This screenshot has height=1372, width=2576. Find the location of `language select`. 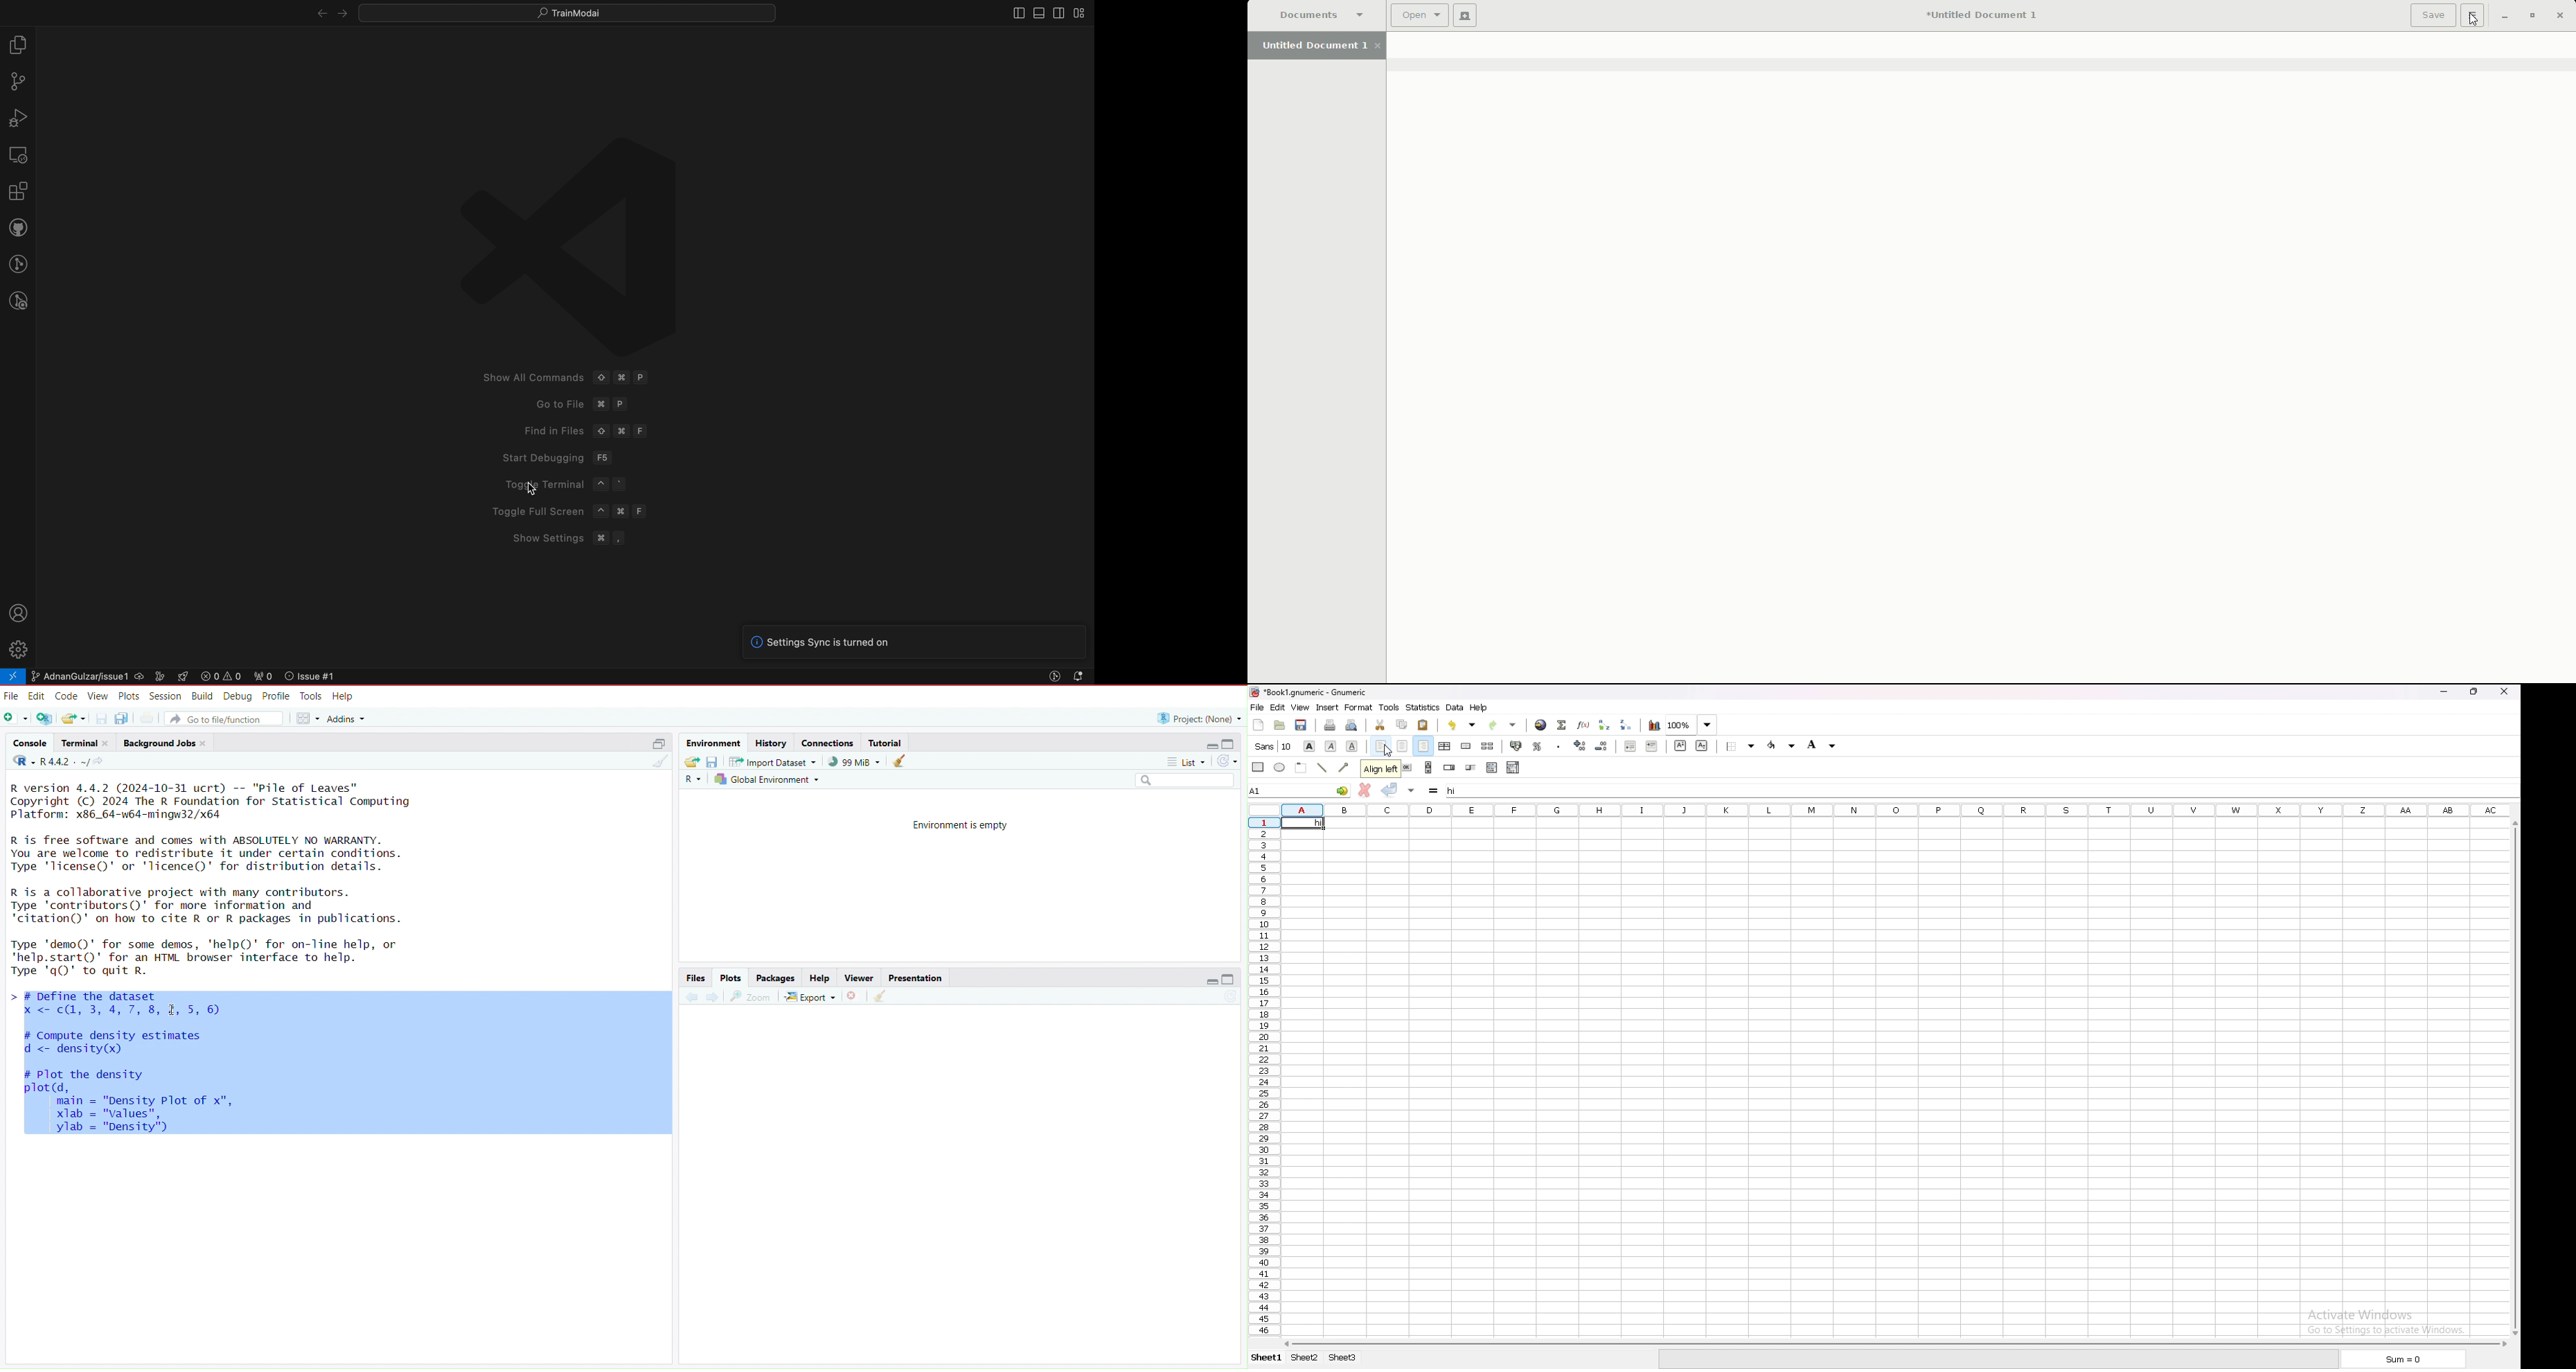

language select is located at coordinates (692, 781).